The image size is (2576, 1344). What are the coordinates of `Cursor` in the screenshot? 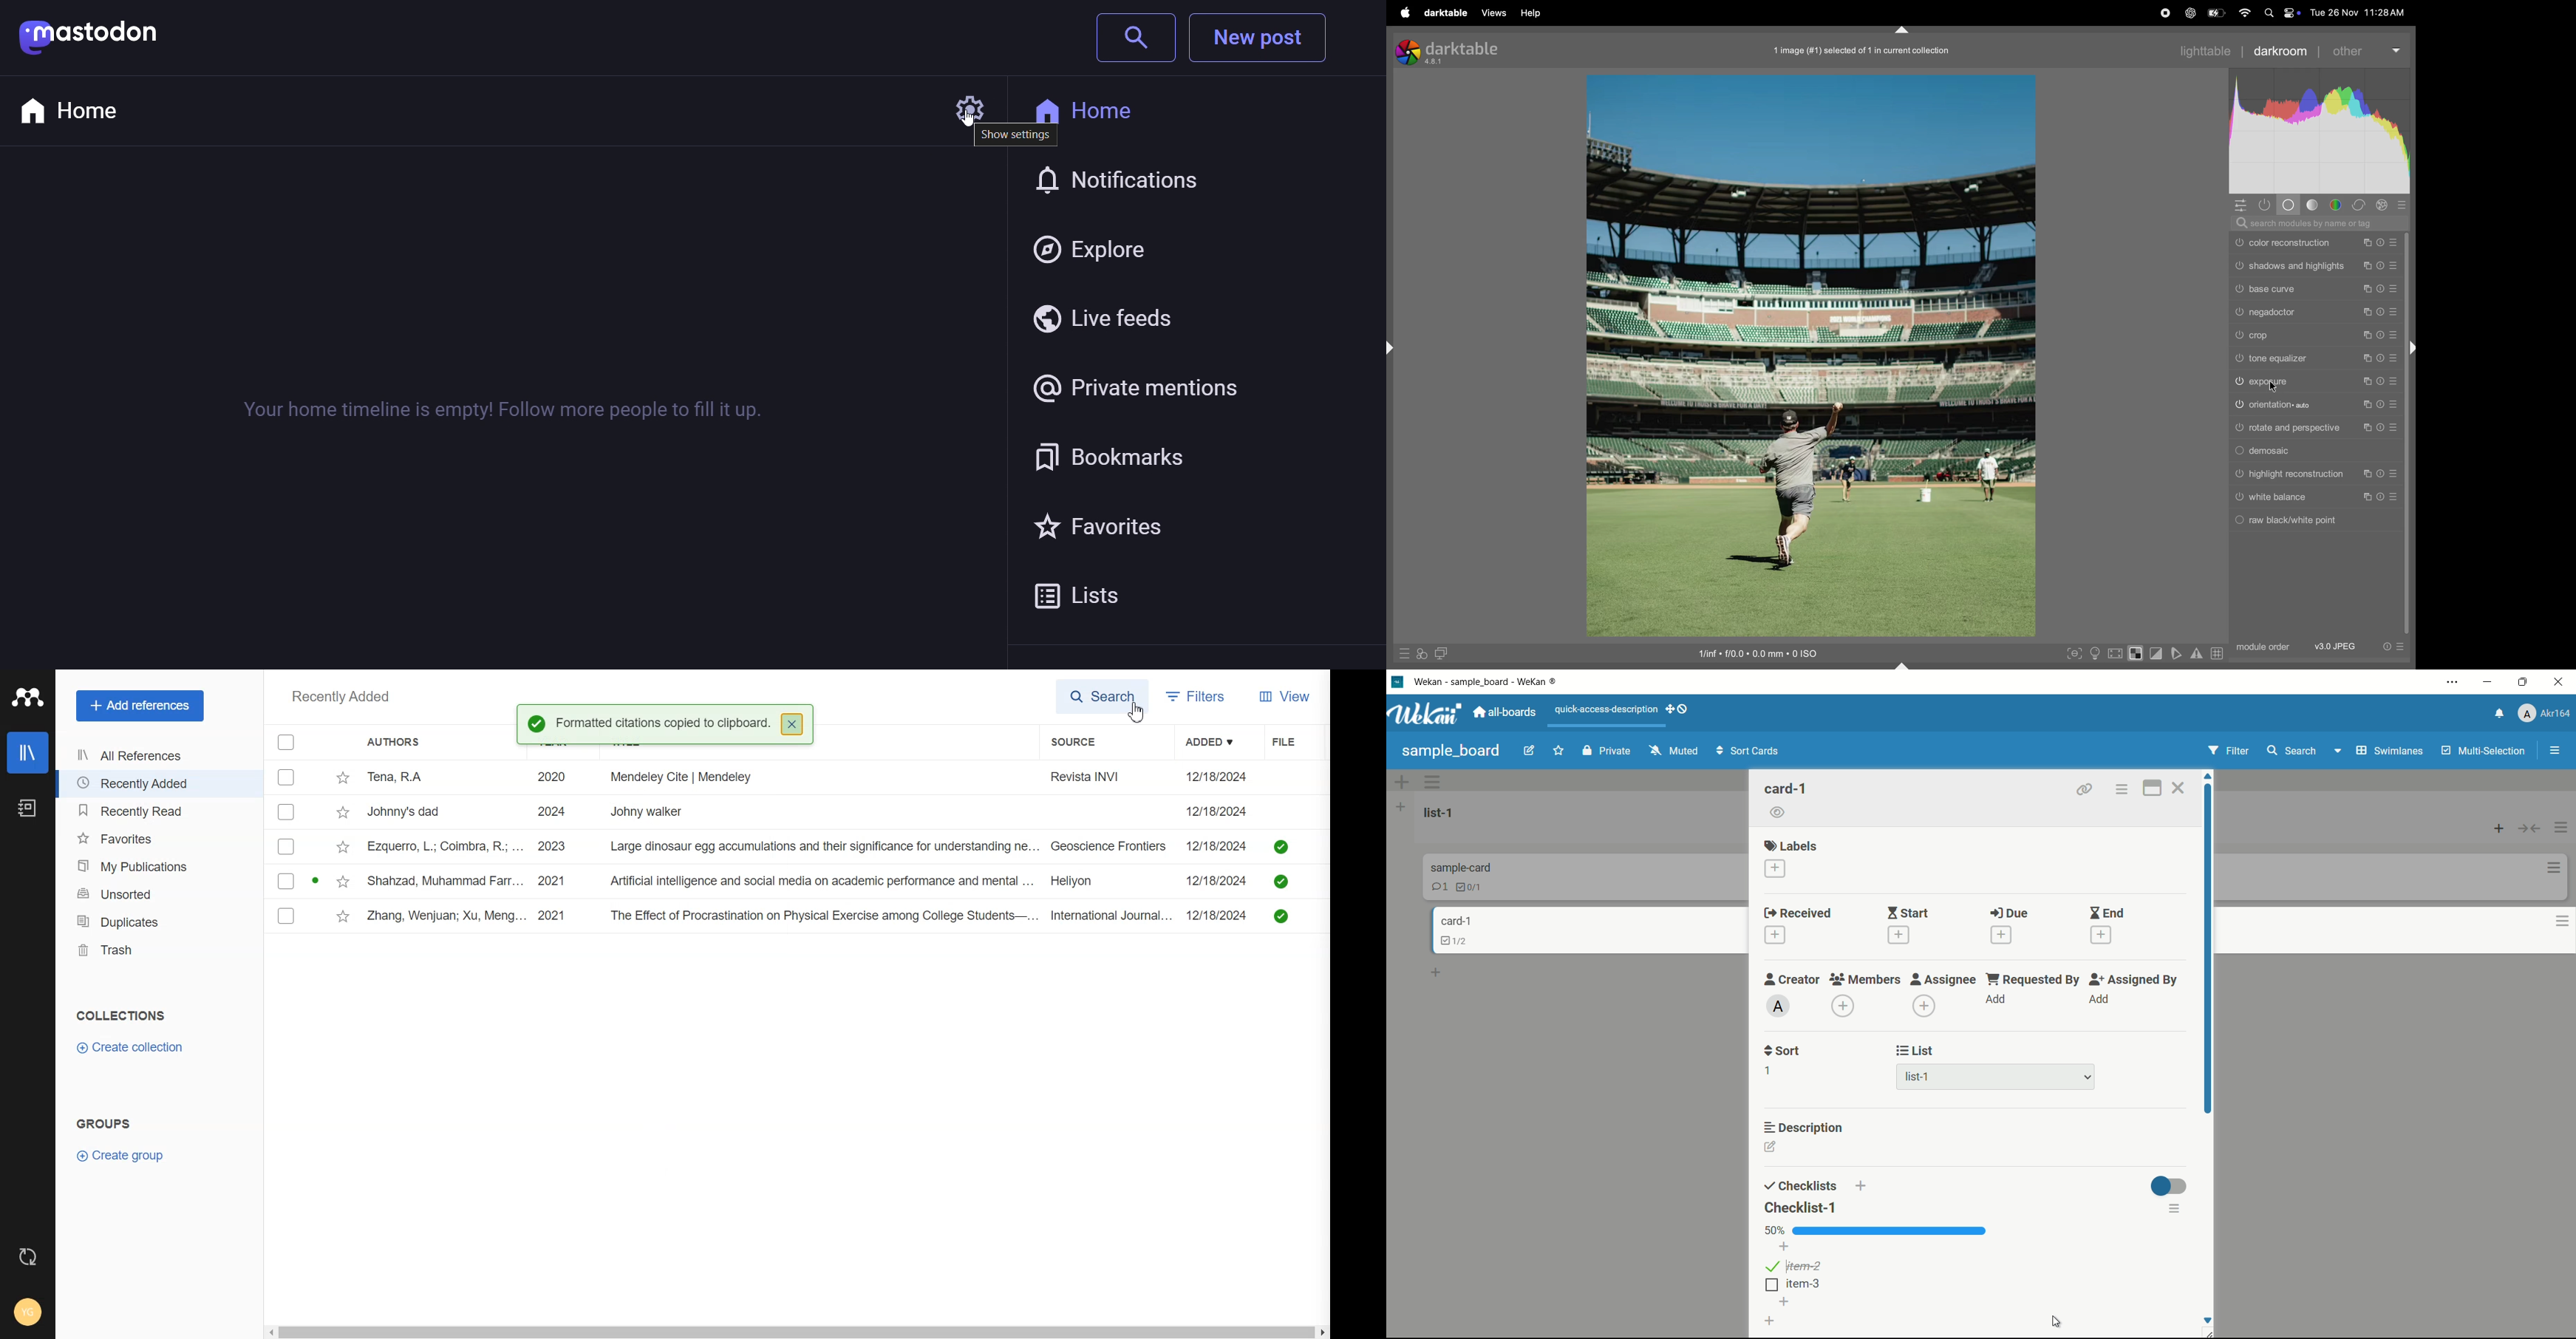 It's located at (1139, 712).